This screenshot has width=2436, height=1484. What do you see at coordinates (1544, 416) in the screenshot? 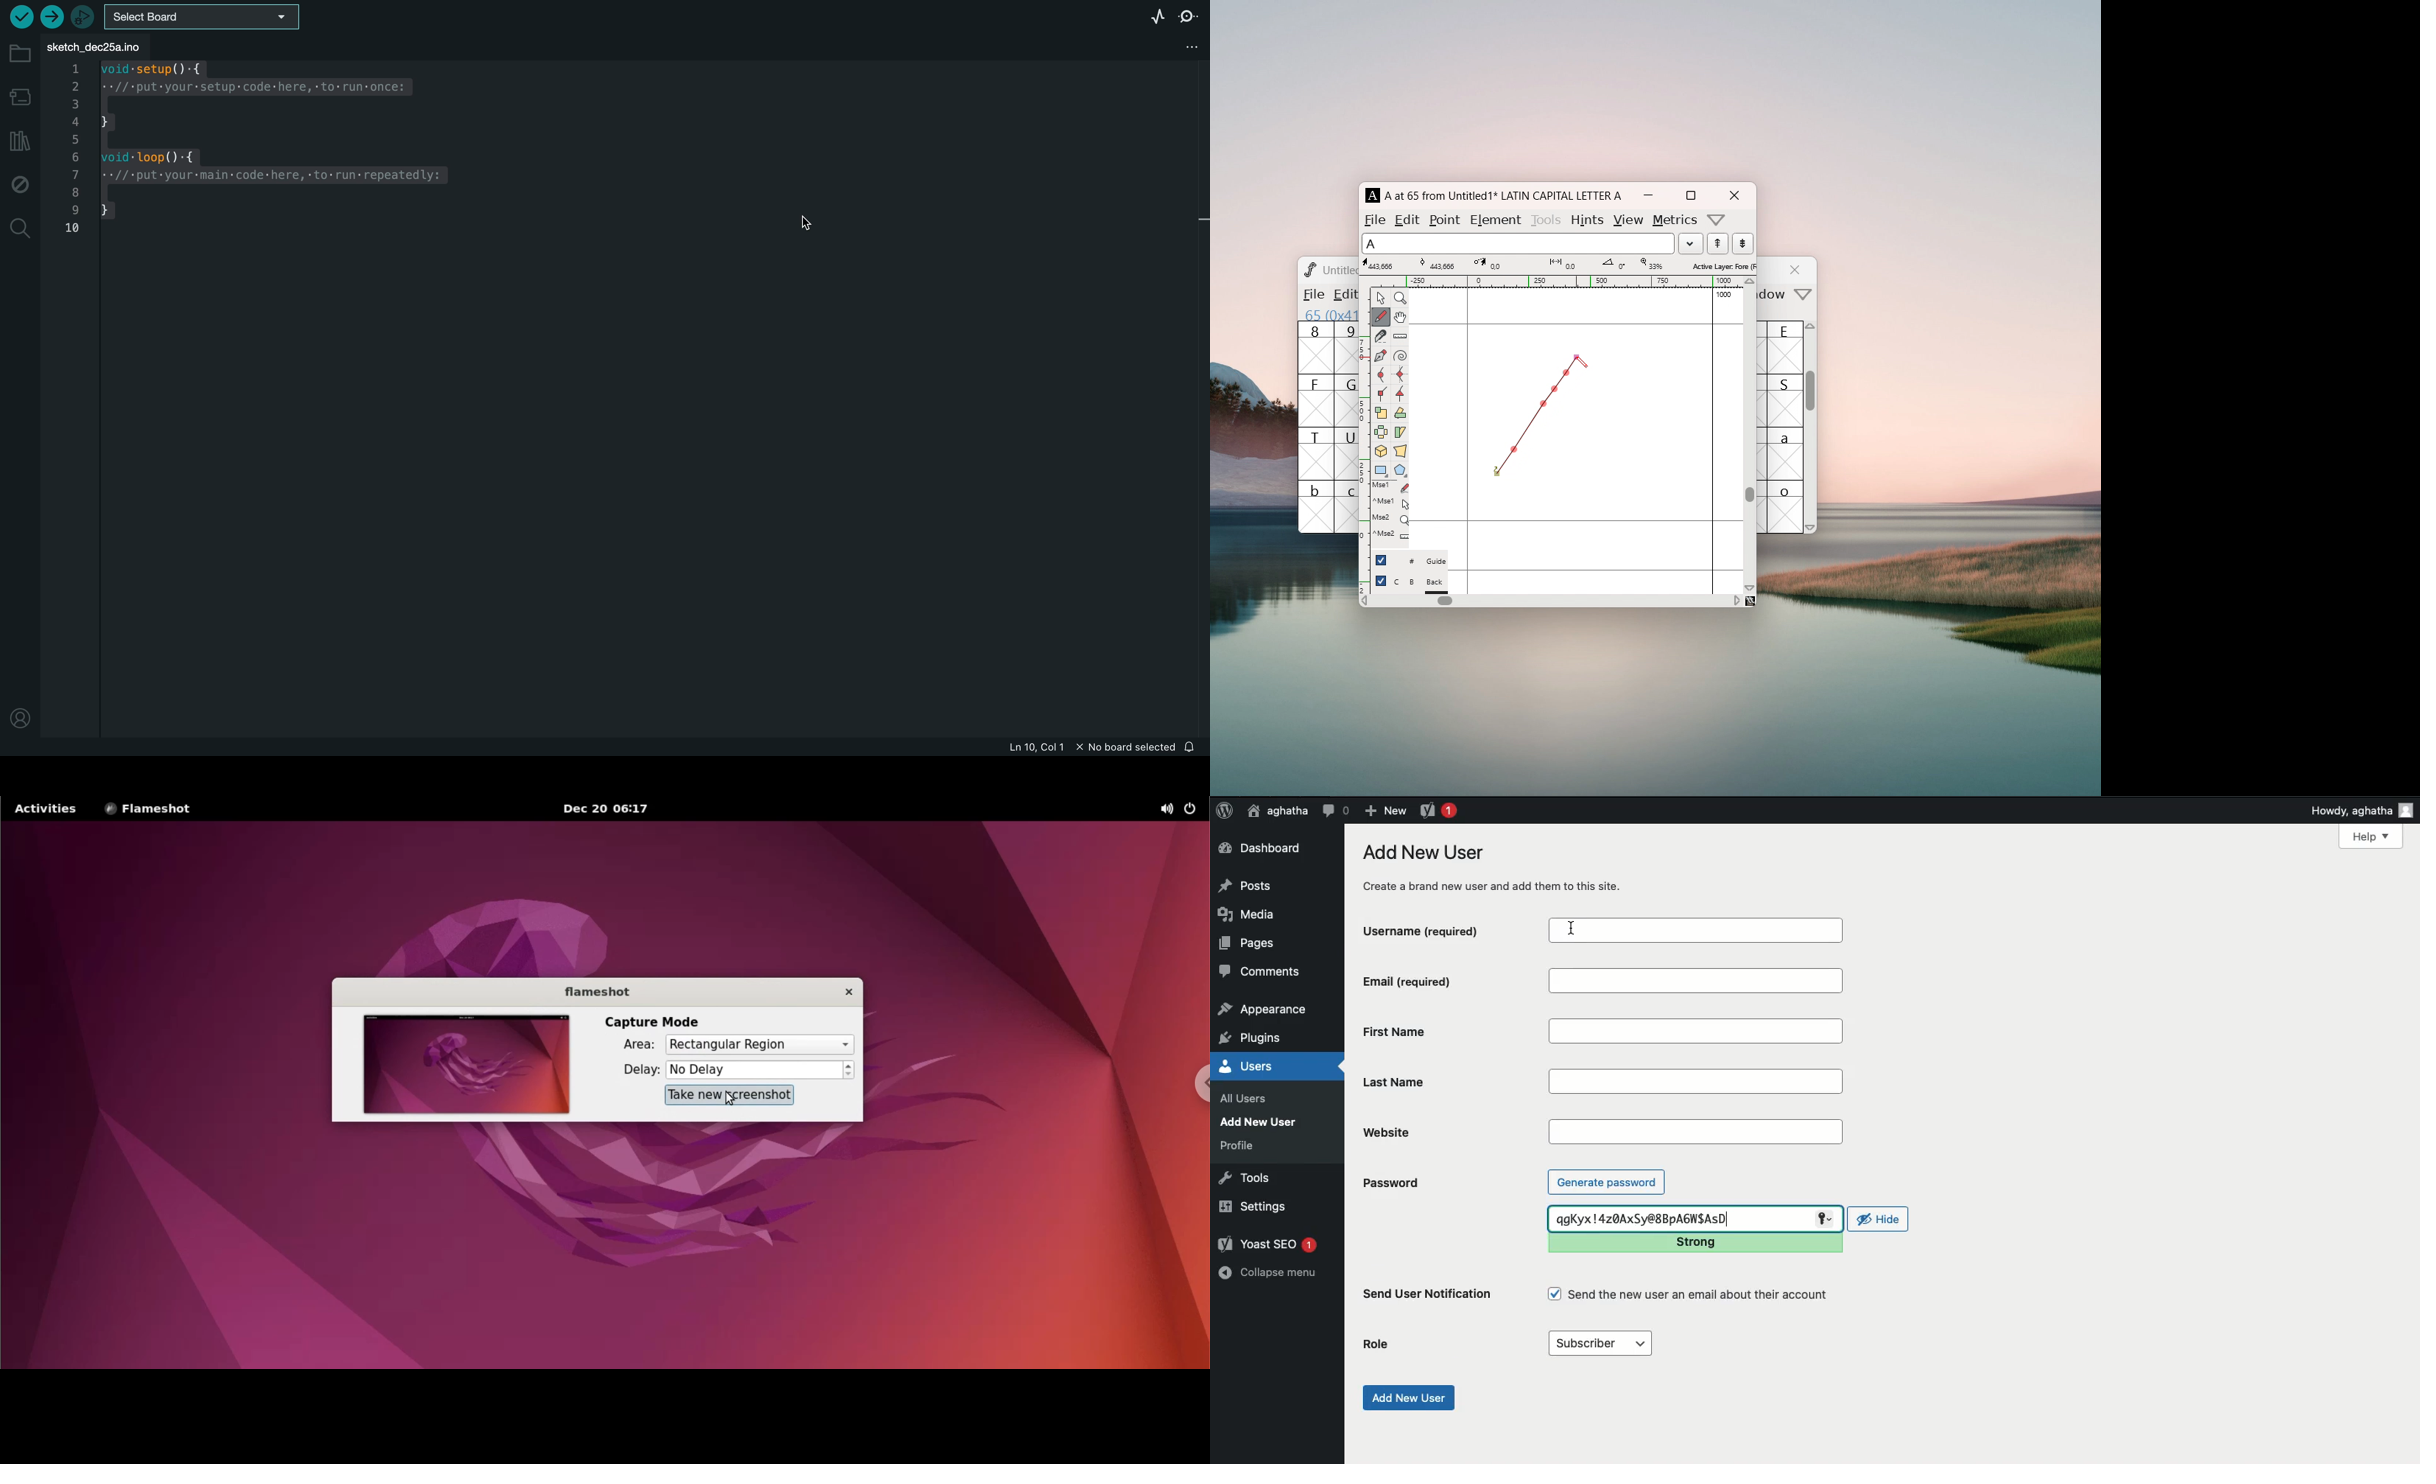
I see `draw line` at bounding box center [1544, 416].